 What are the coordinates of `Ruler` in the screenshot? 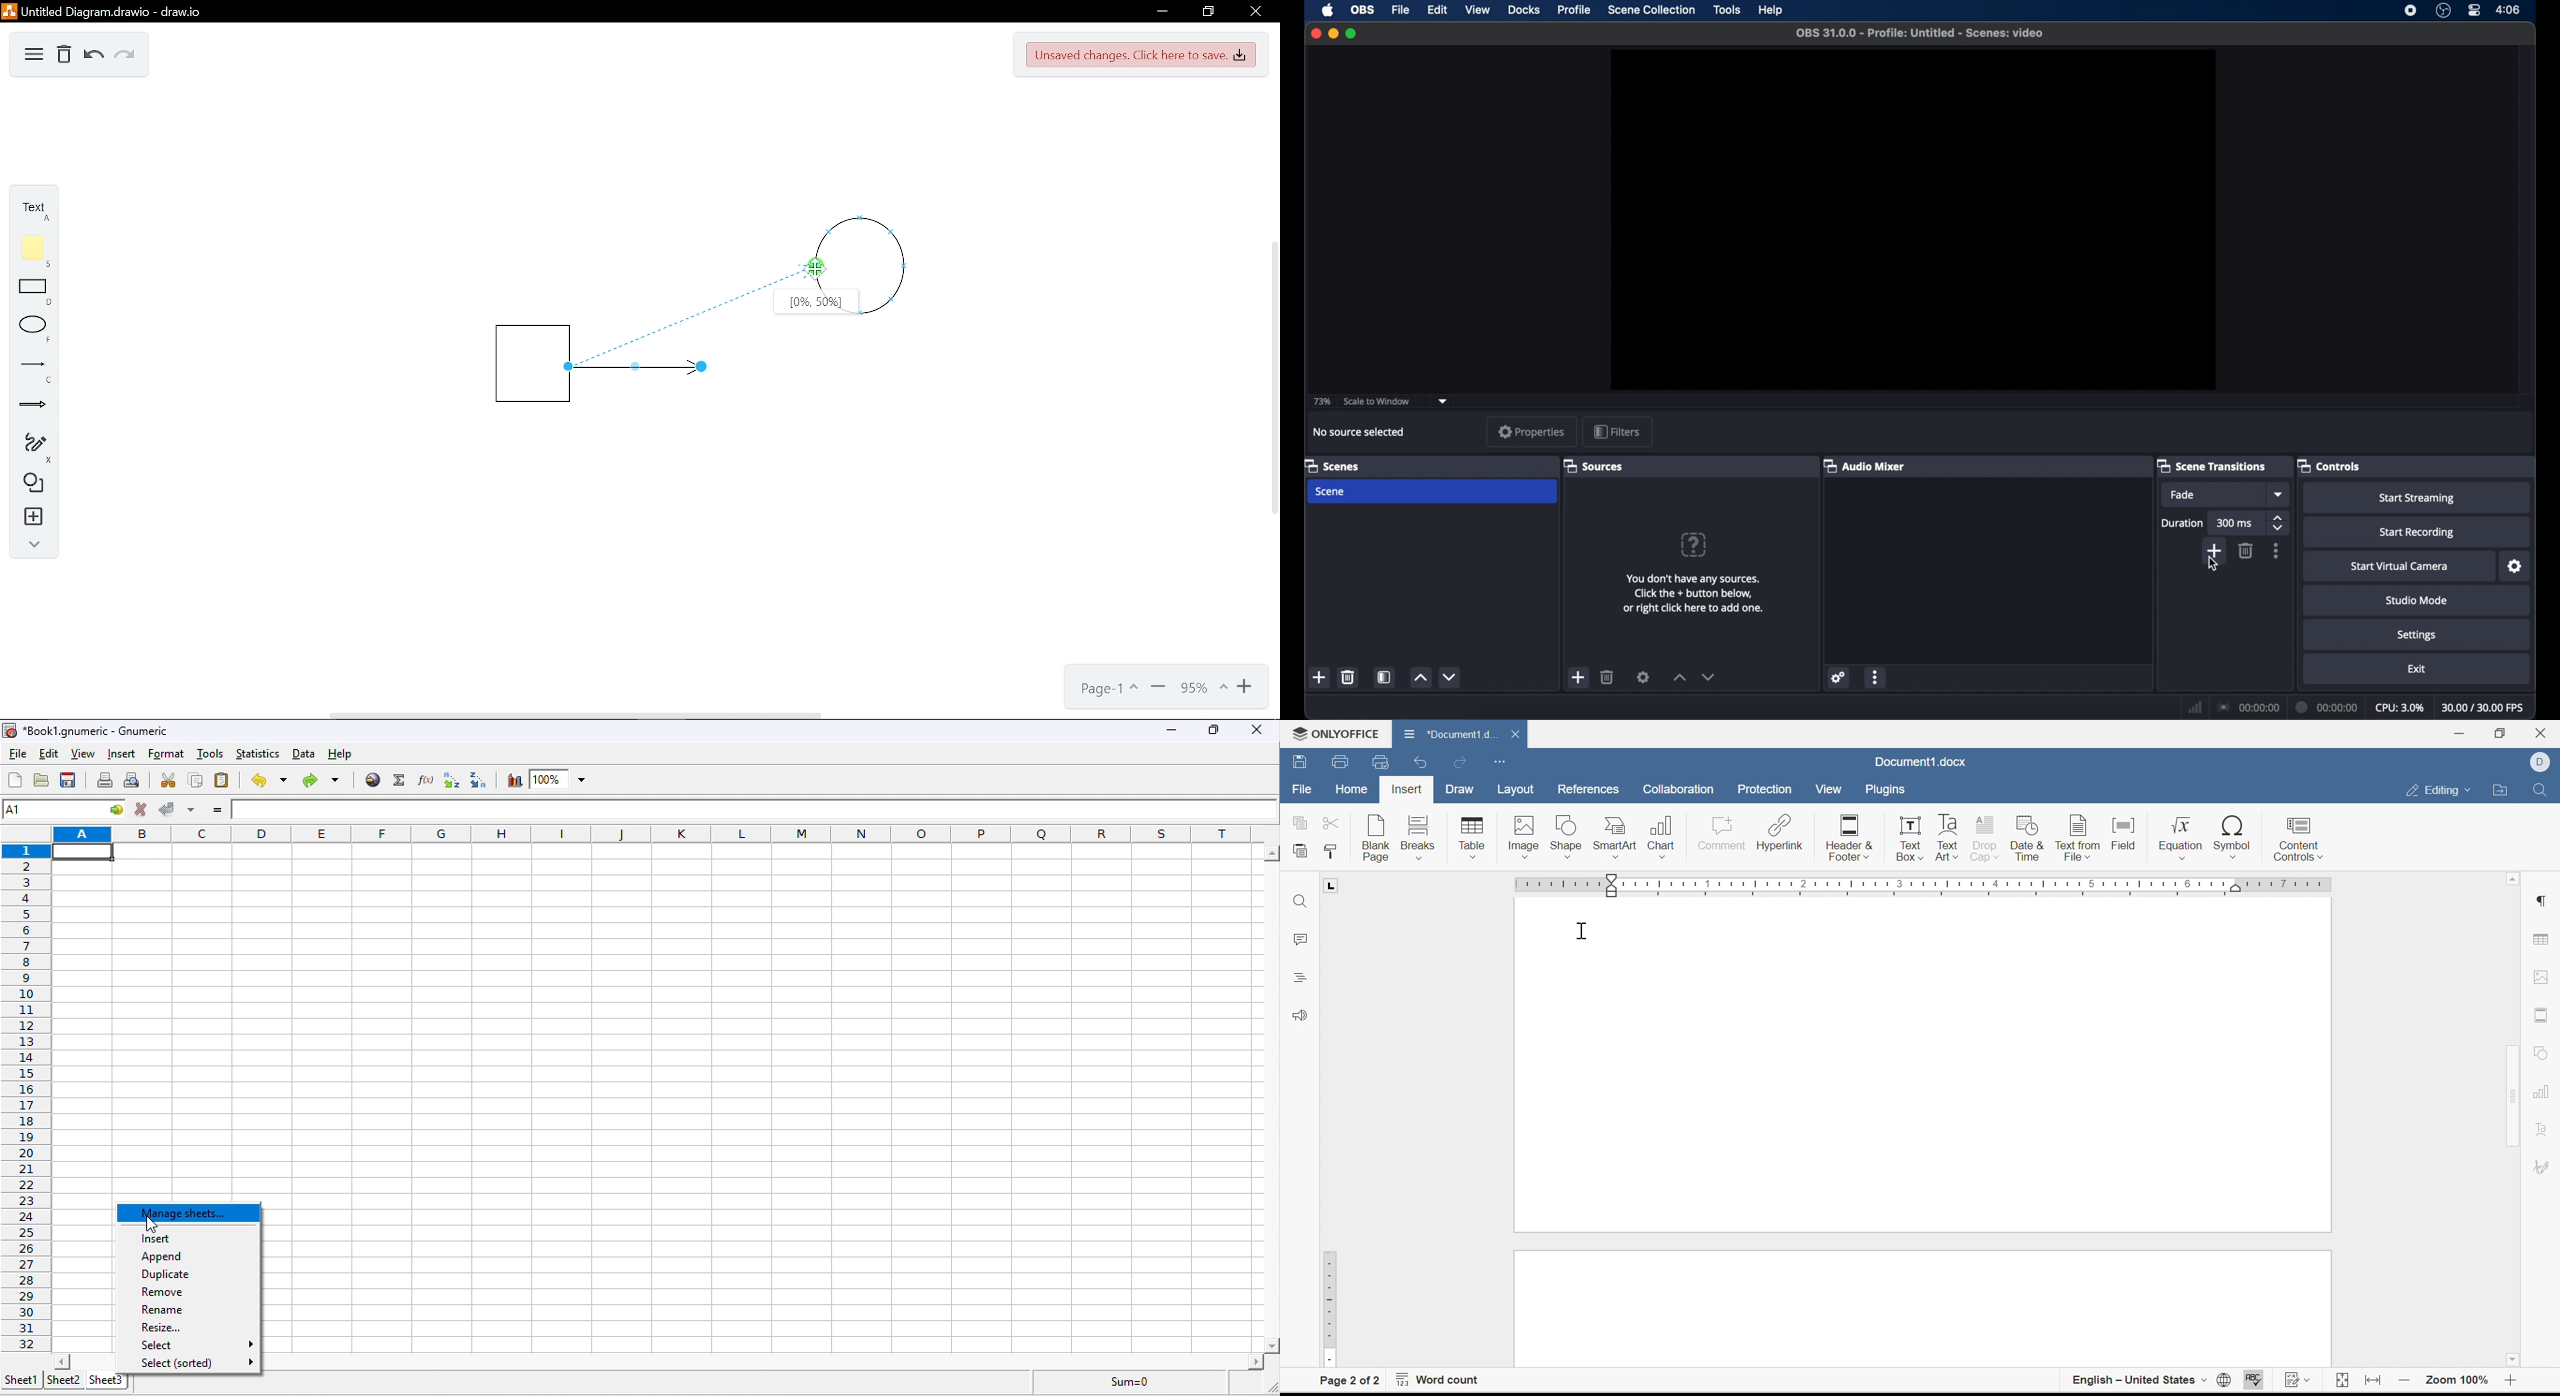 It's located at (1329, 1308).